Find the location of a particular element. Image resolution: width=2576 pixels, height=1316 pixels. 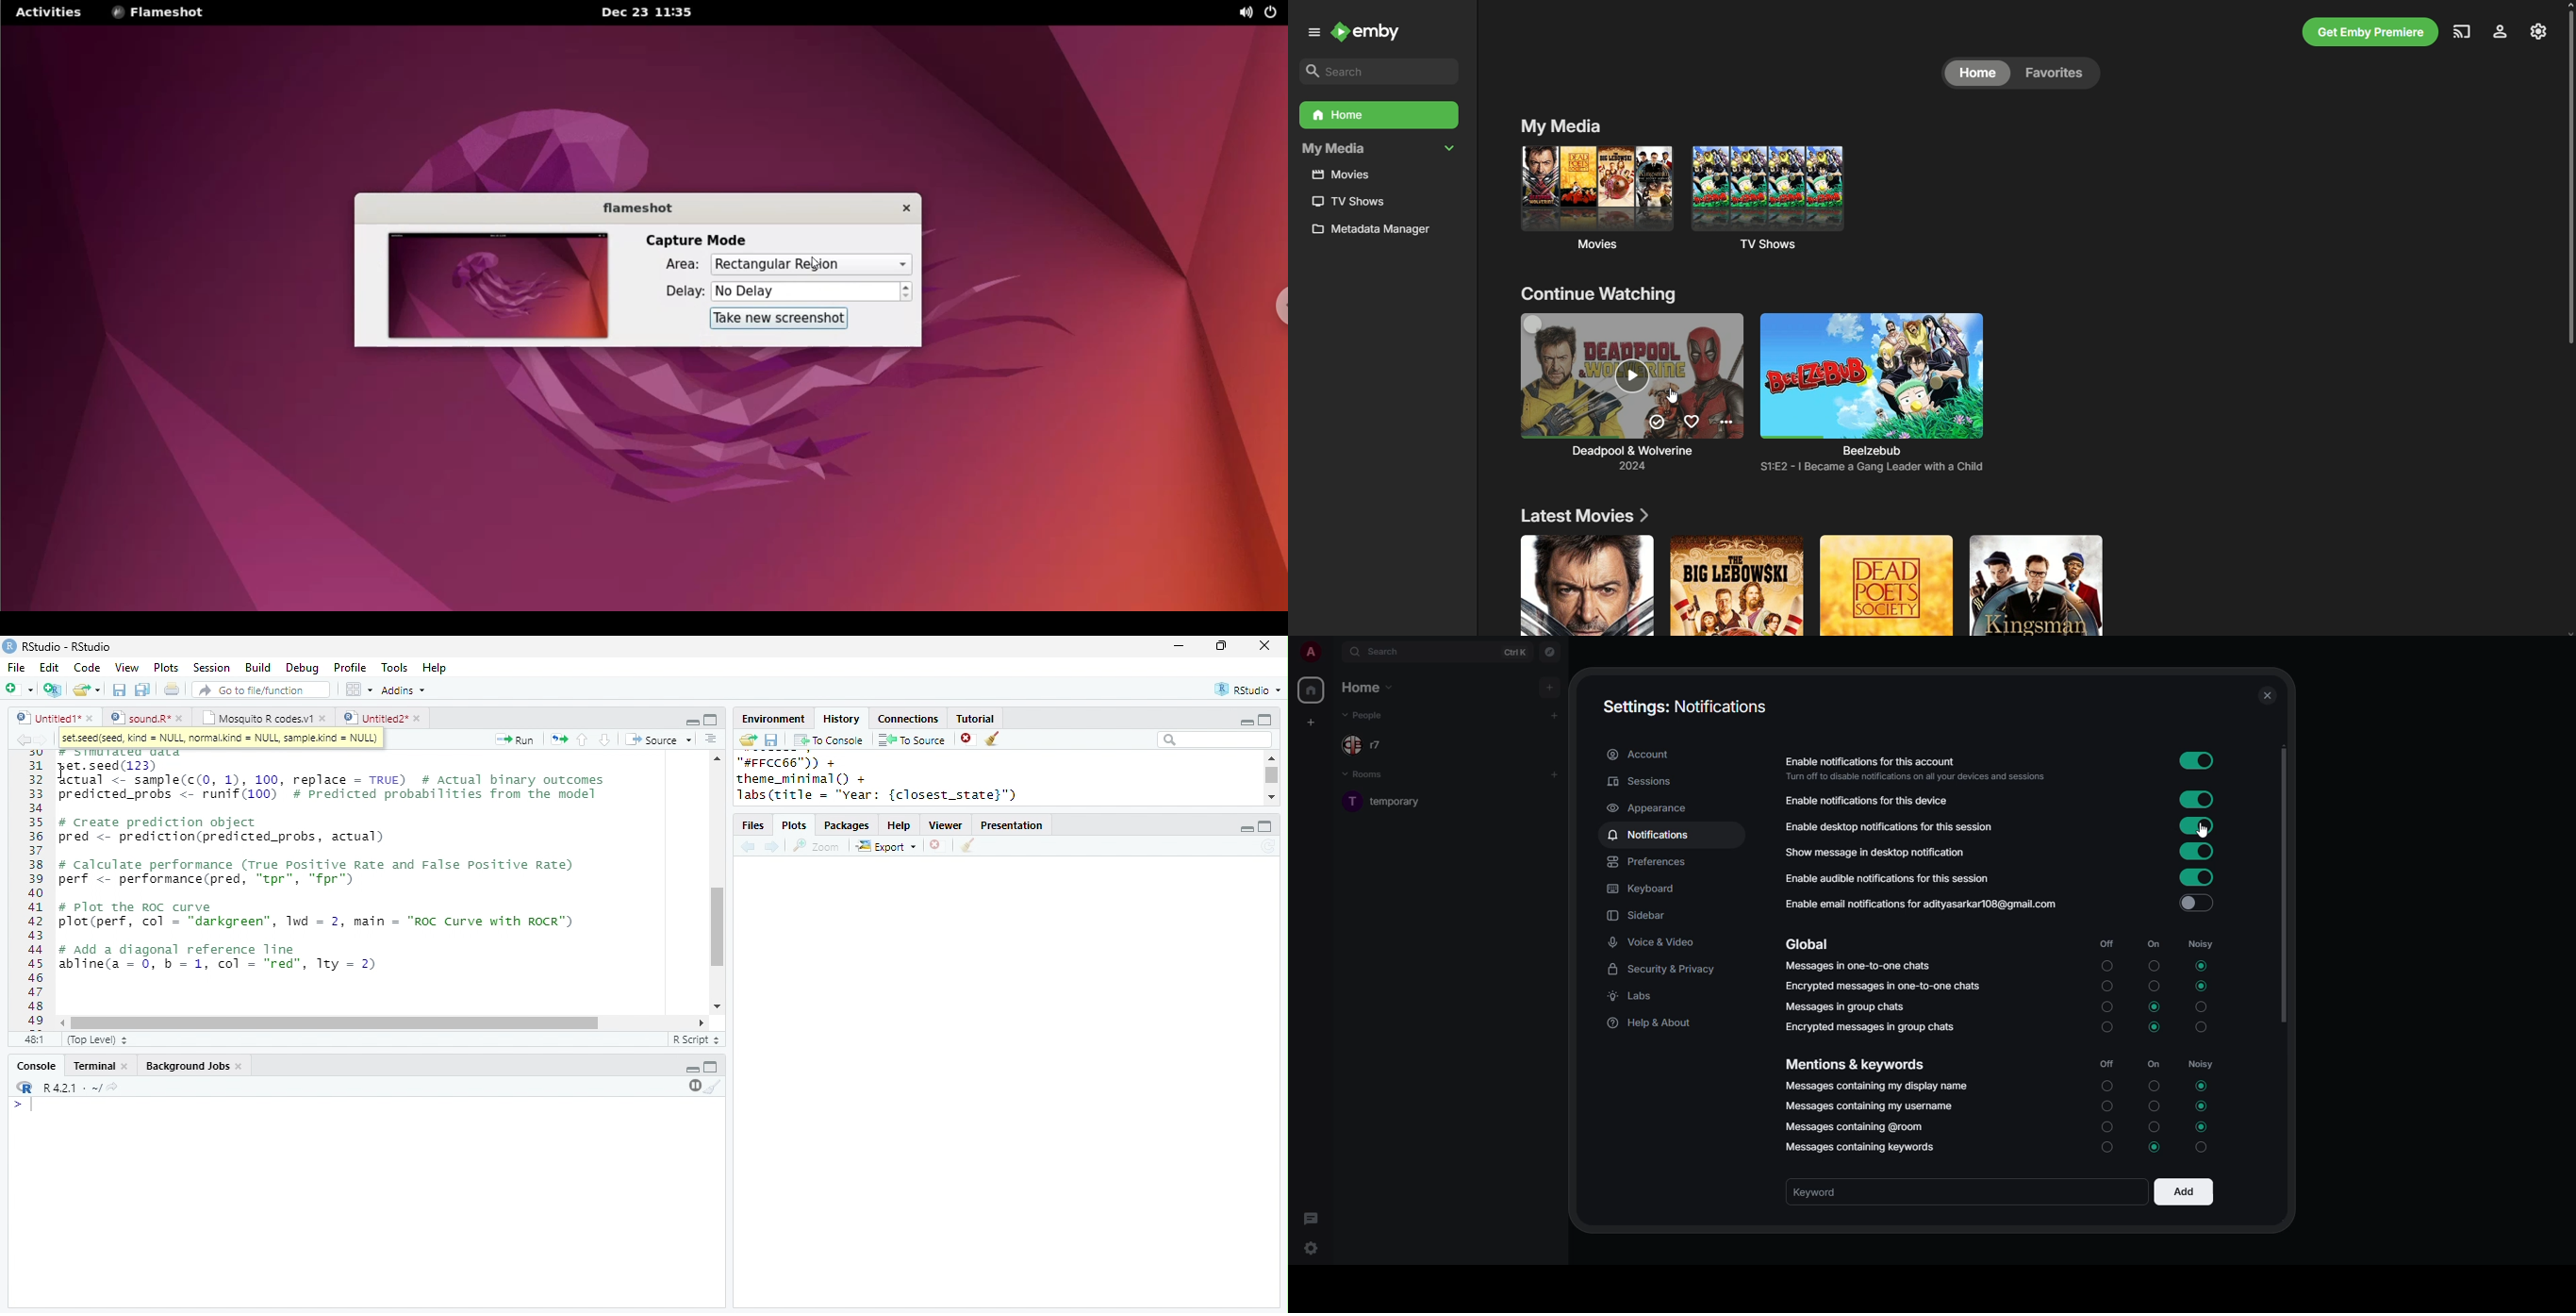

Viewer is located at coordinates (947, 826).